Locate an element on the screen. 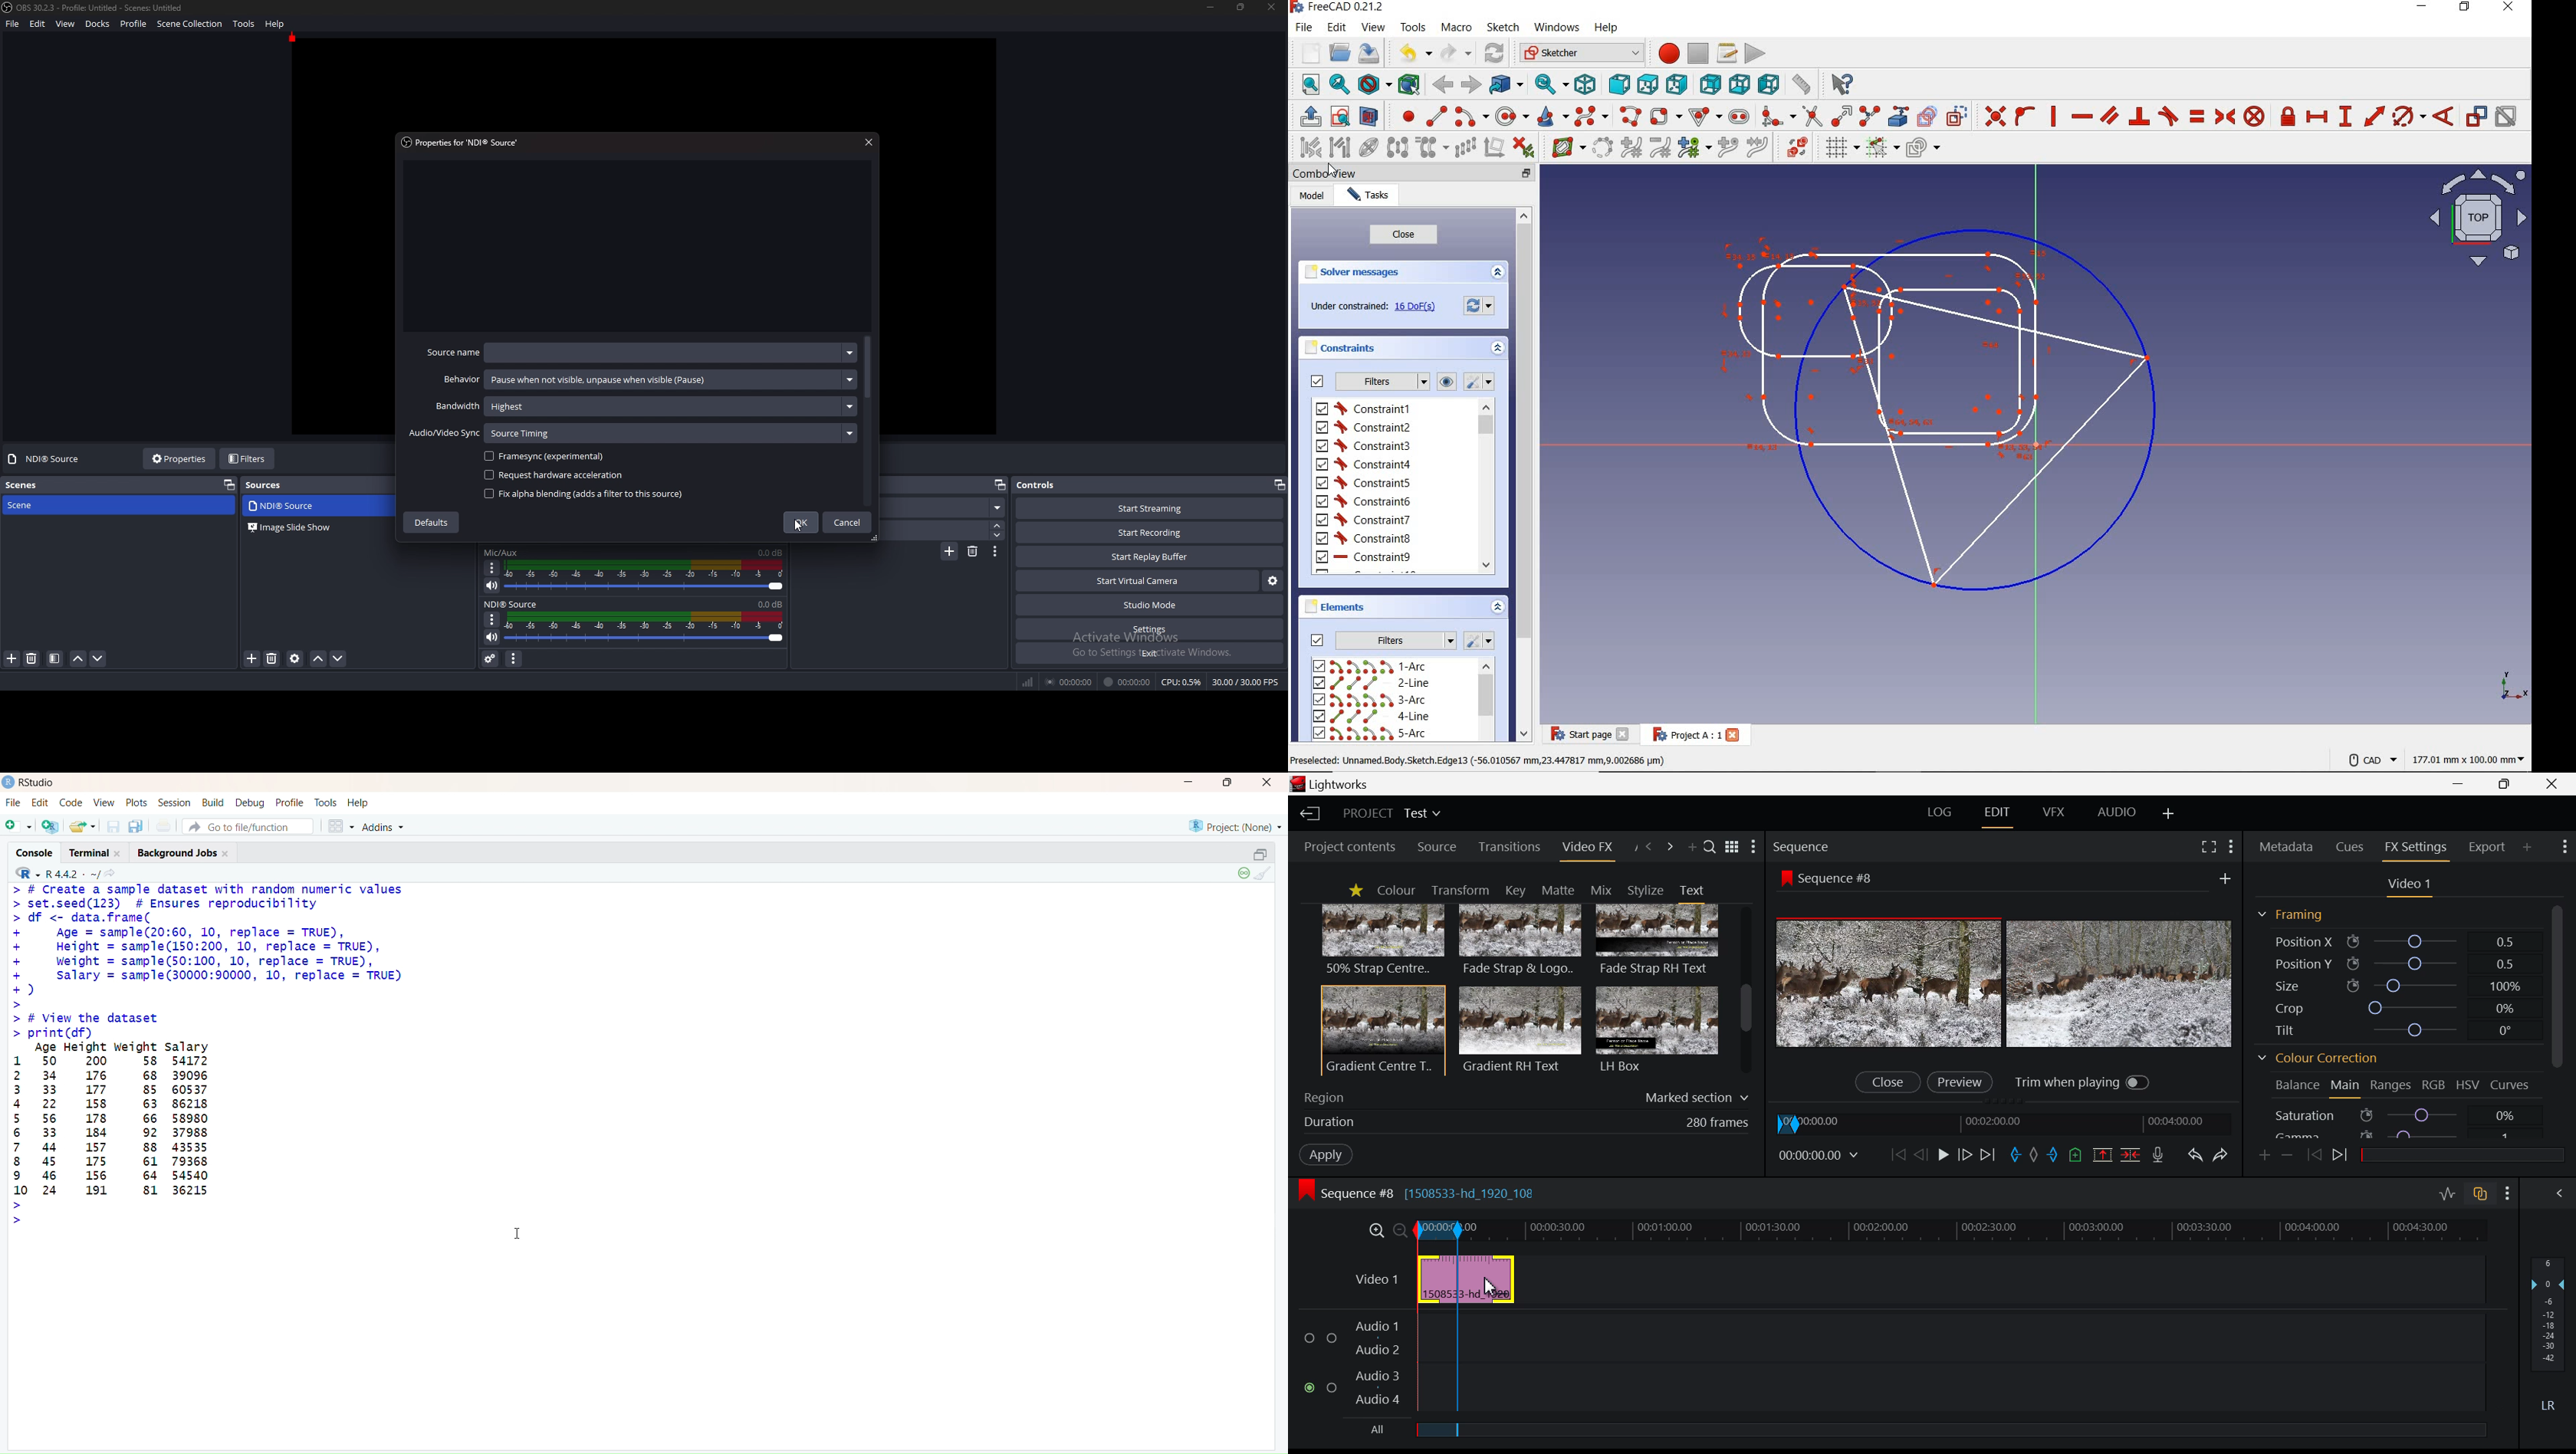 Image resolution: width=2576 pixels, height=1456 pixels. constraint point onto object is located at coordinates (2024, 114).